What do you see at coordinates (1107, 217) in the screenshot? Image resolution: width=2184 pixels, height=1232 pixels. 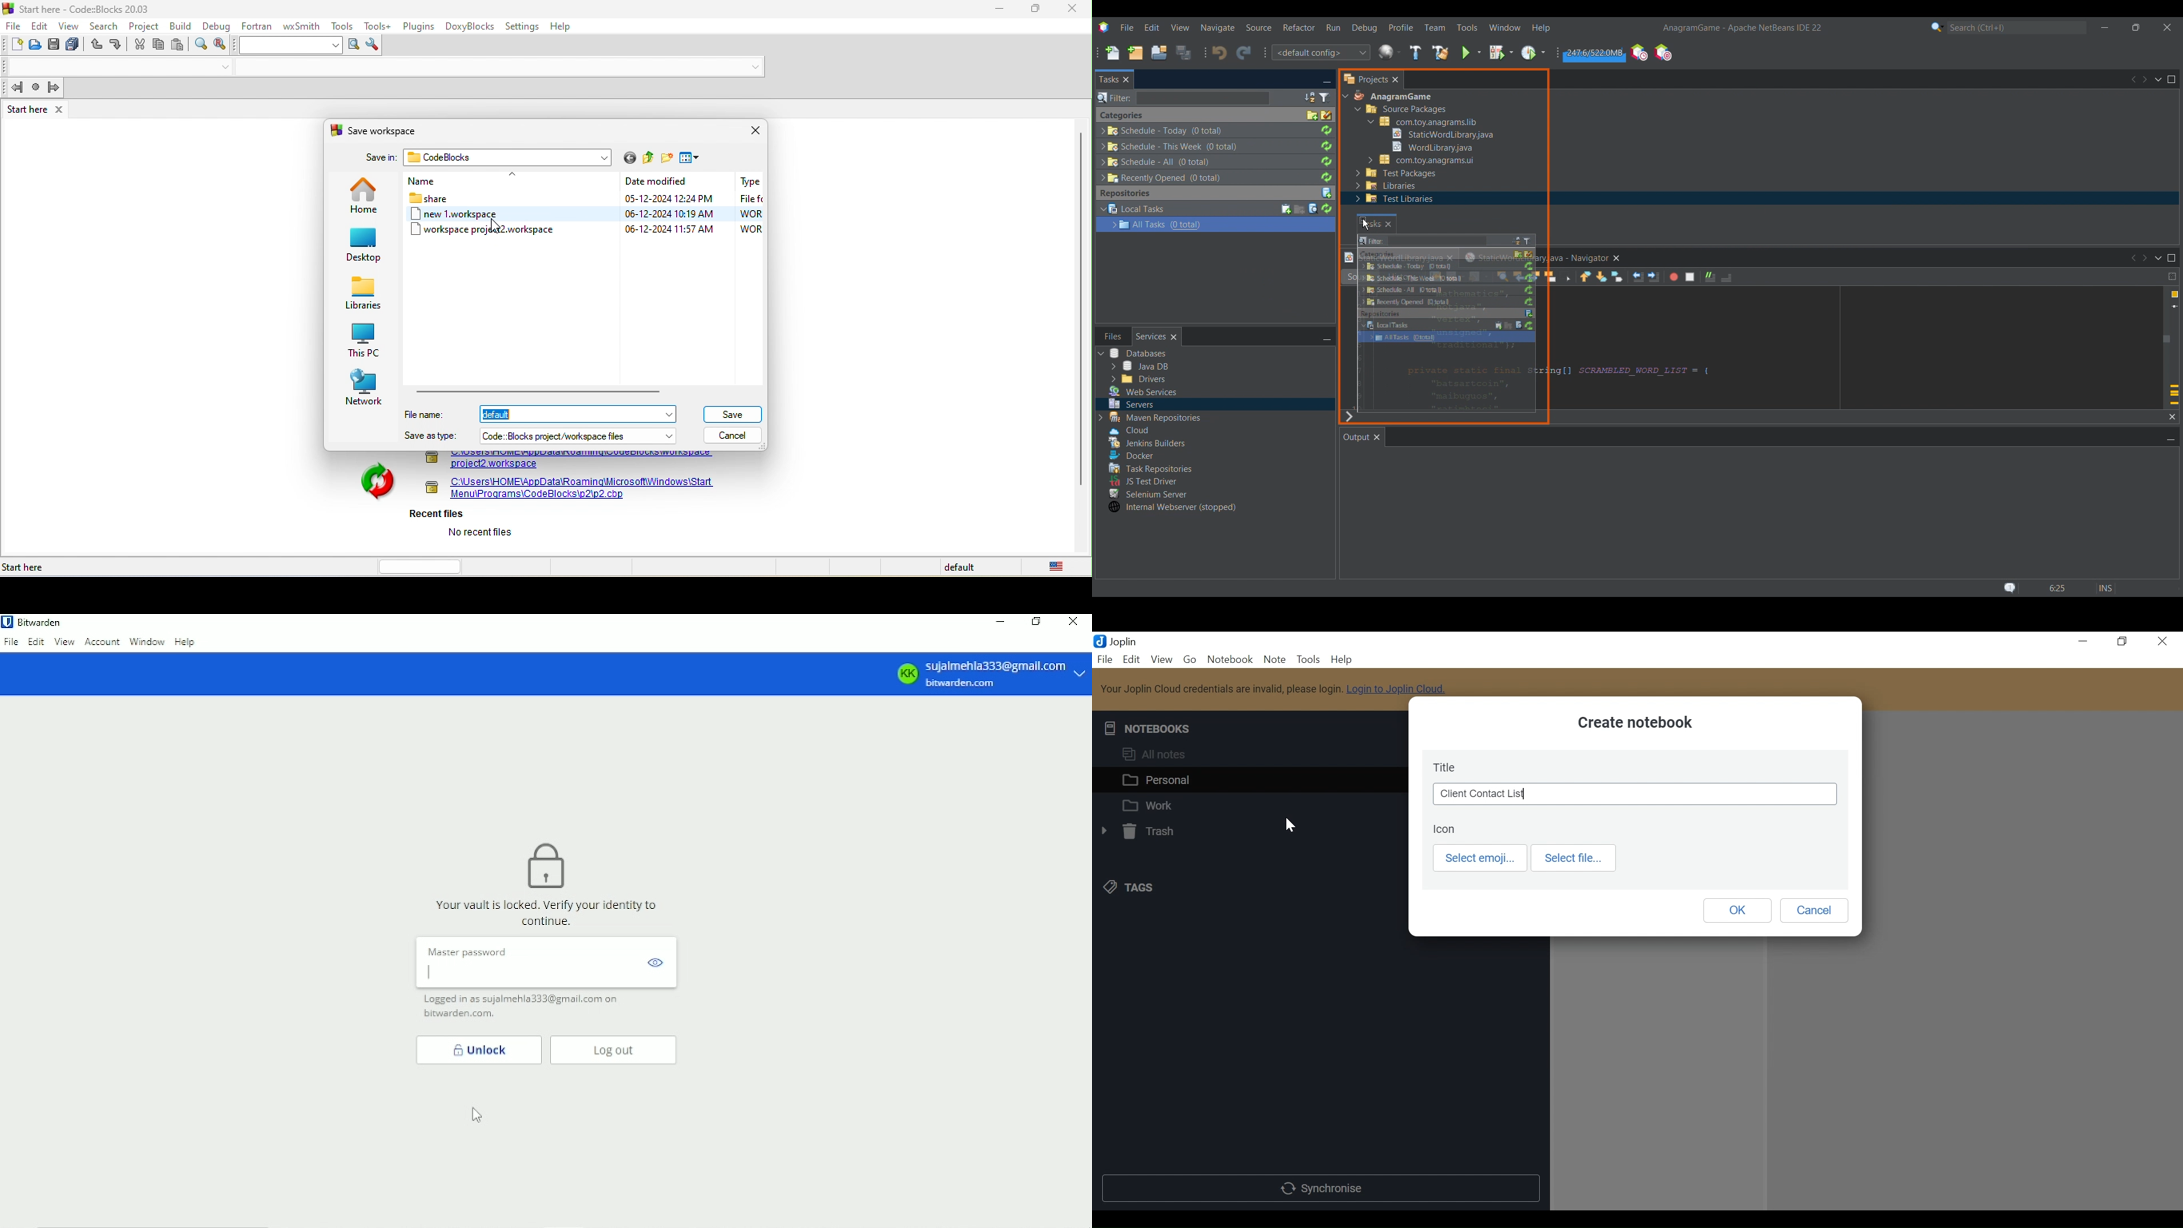 I see `Expand/Collapse` at bounding box center [1107, 217].